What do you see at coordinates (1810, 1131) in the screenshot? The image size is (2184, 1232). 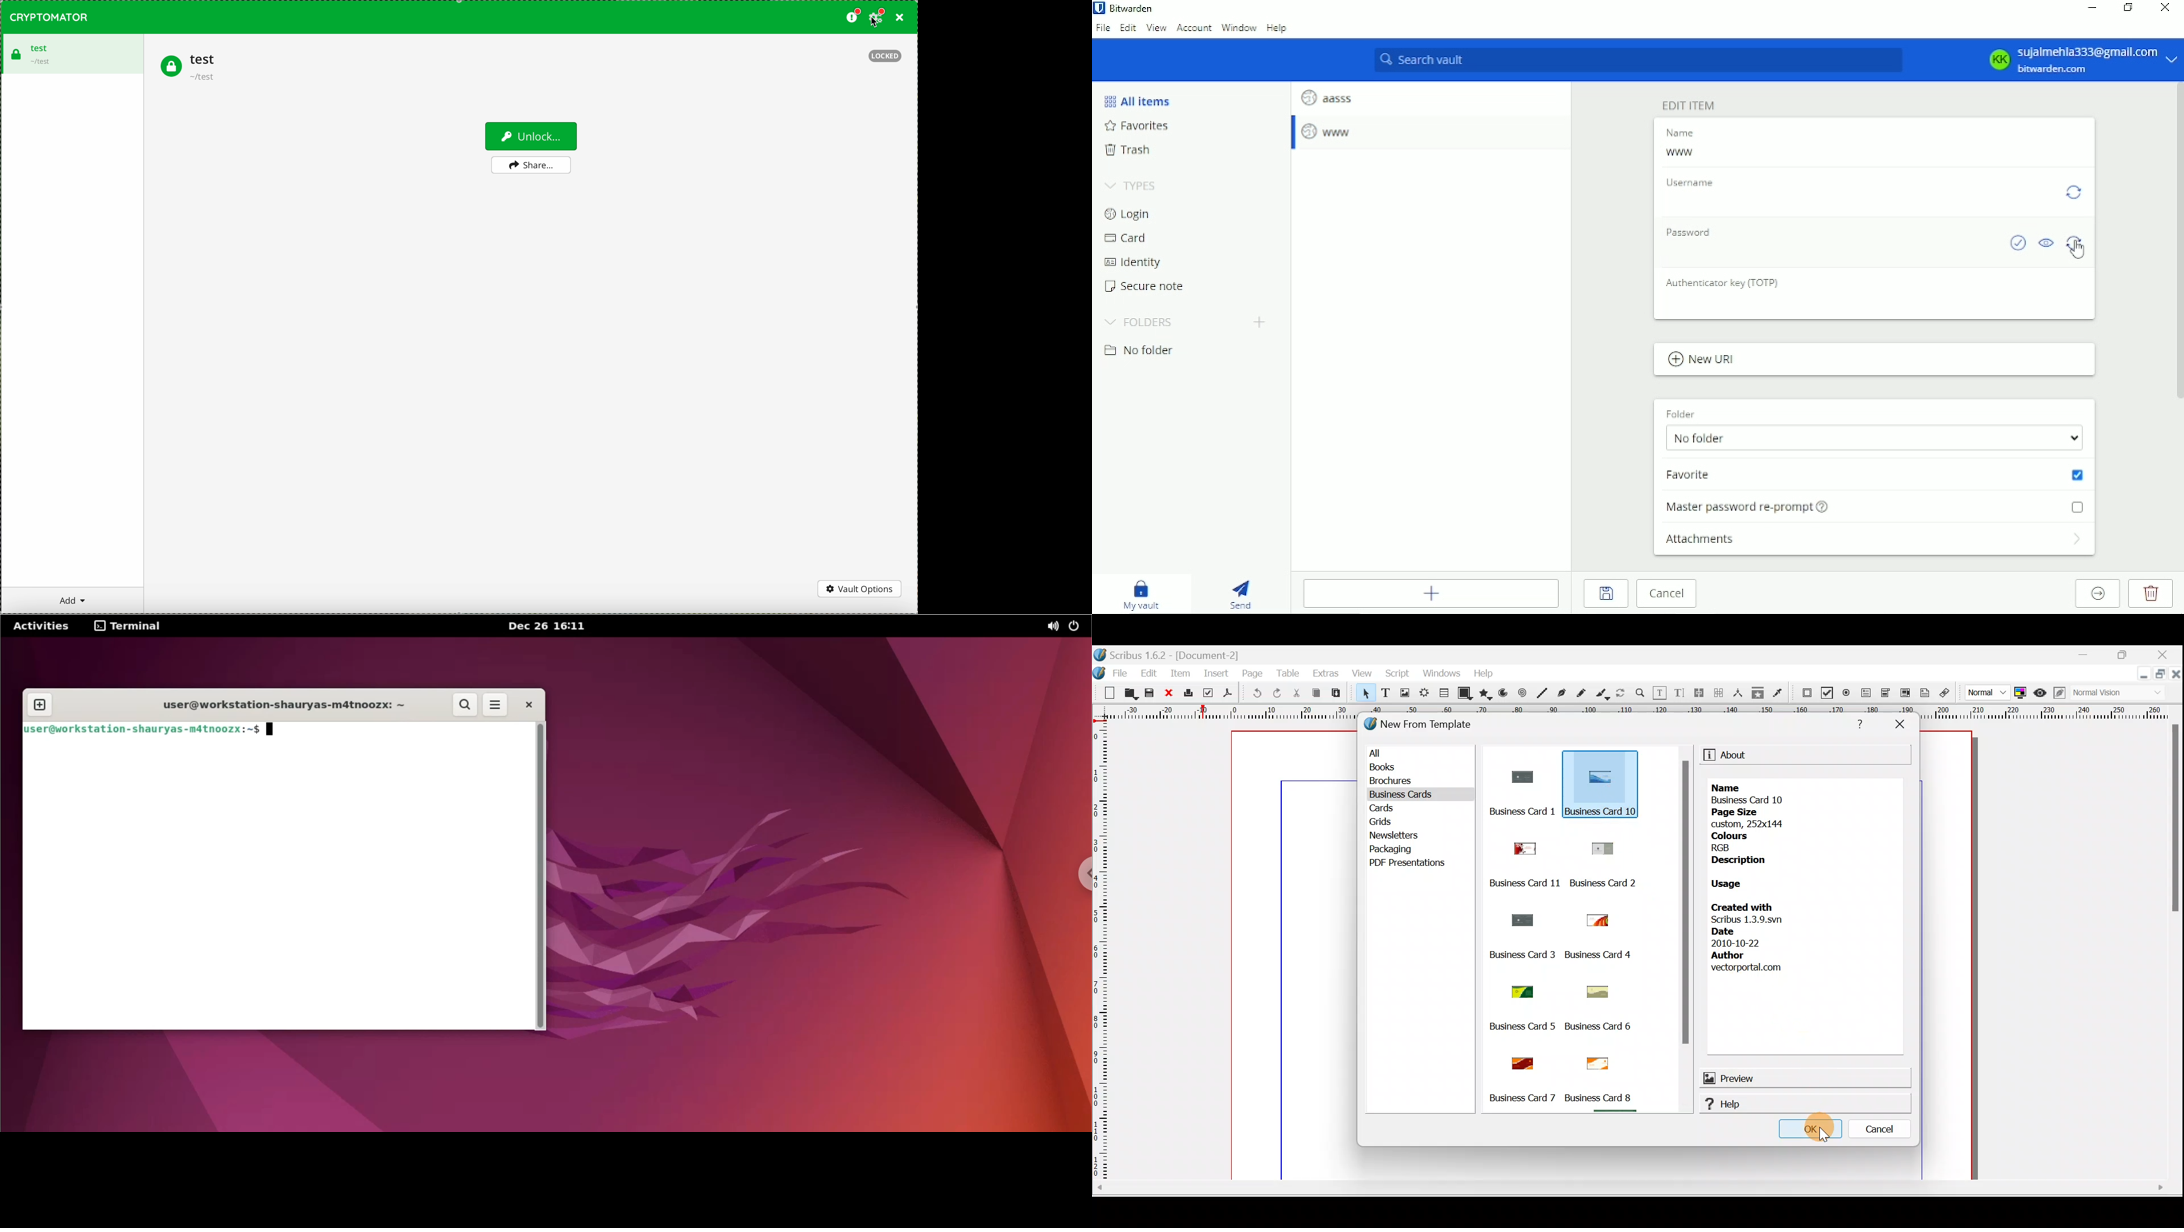 I see `OK` at bounding box center [1810, 1131].